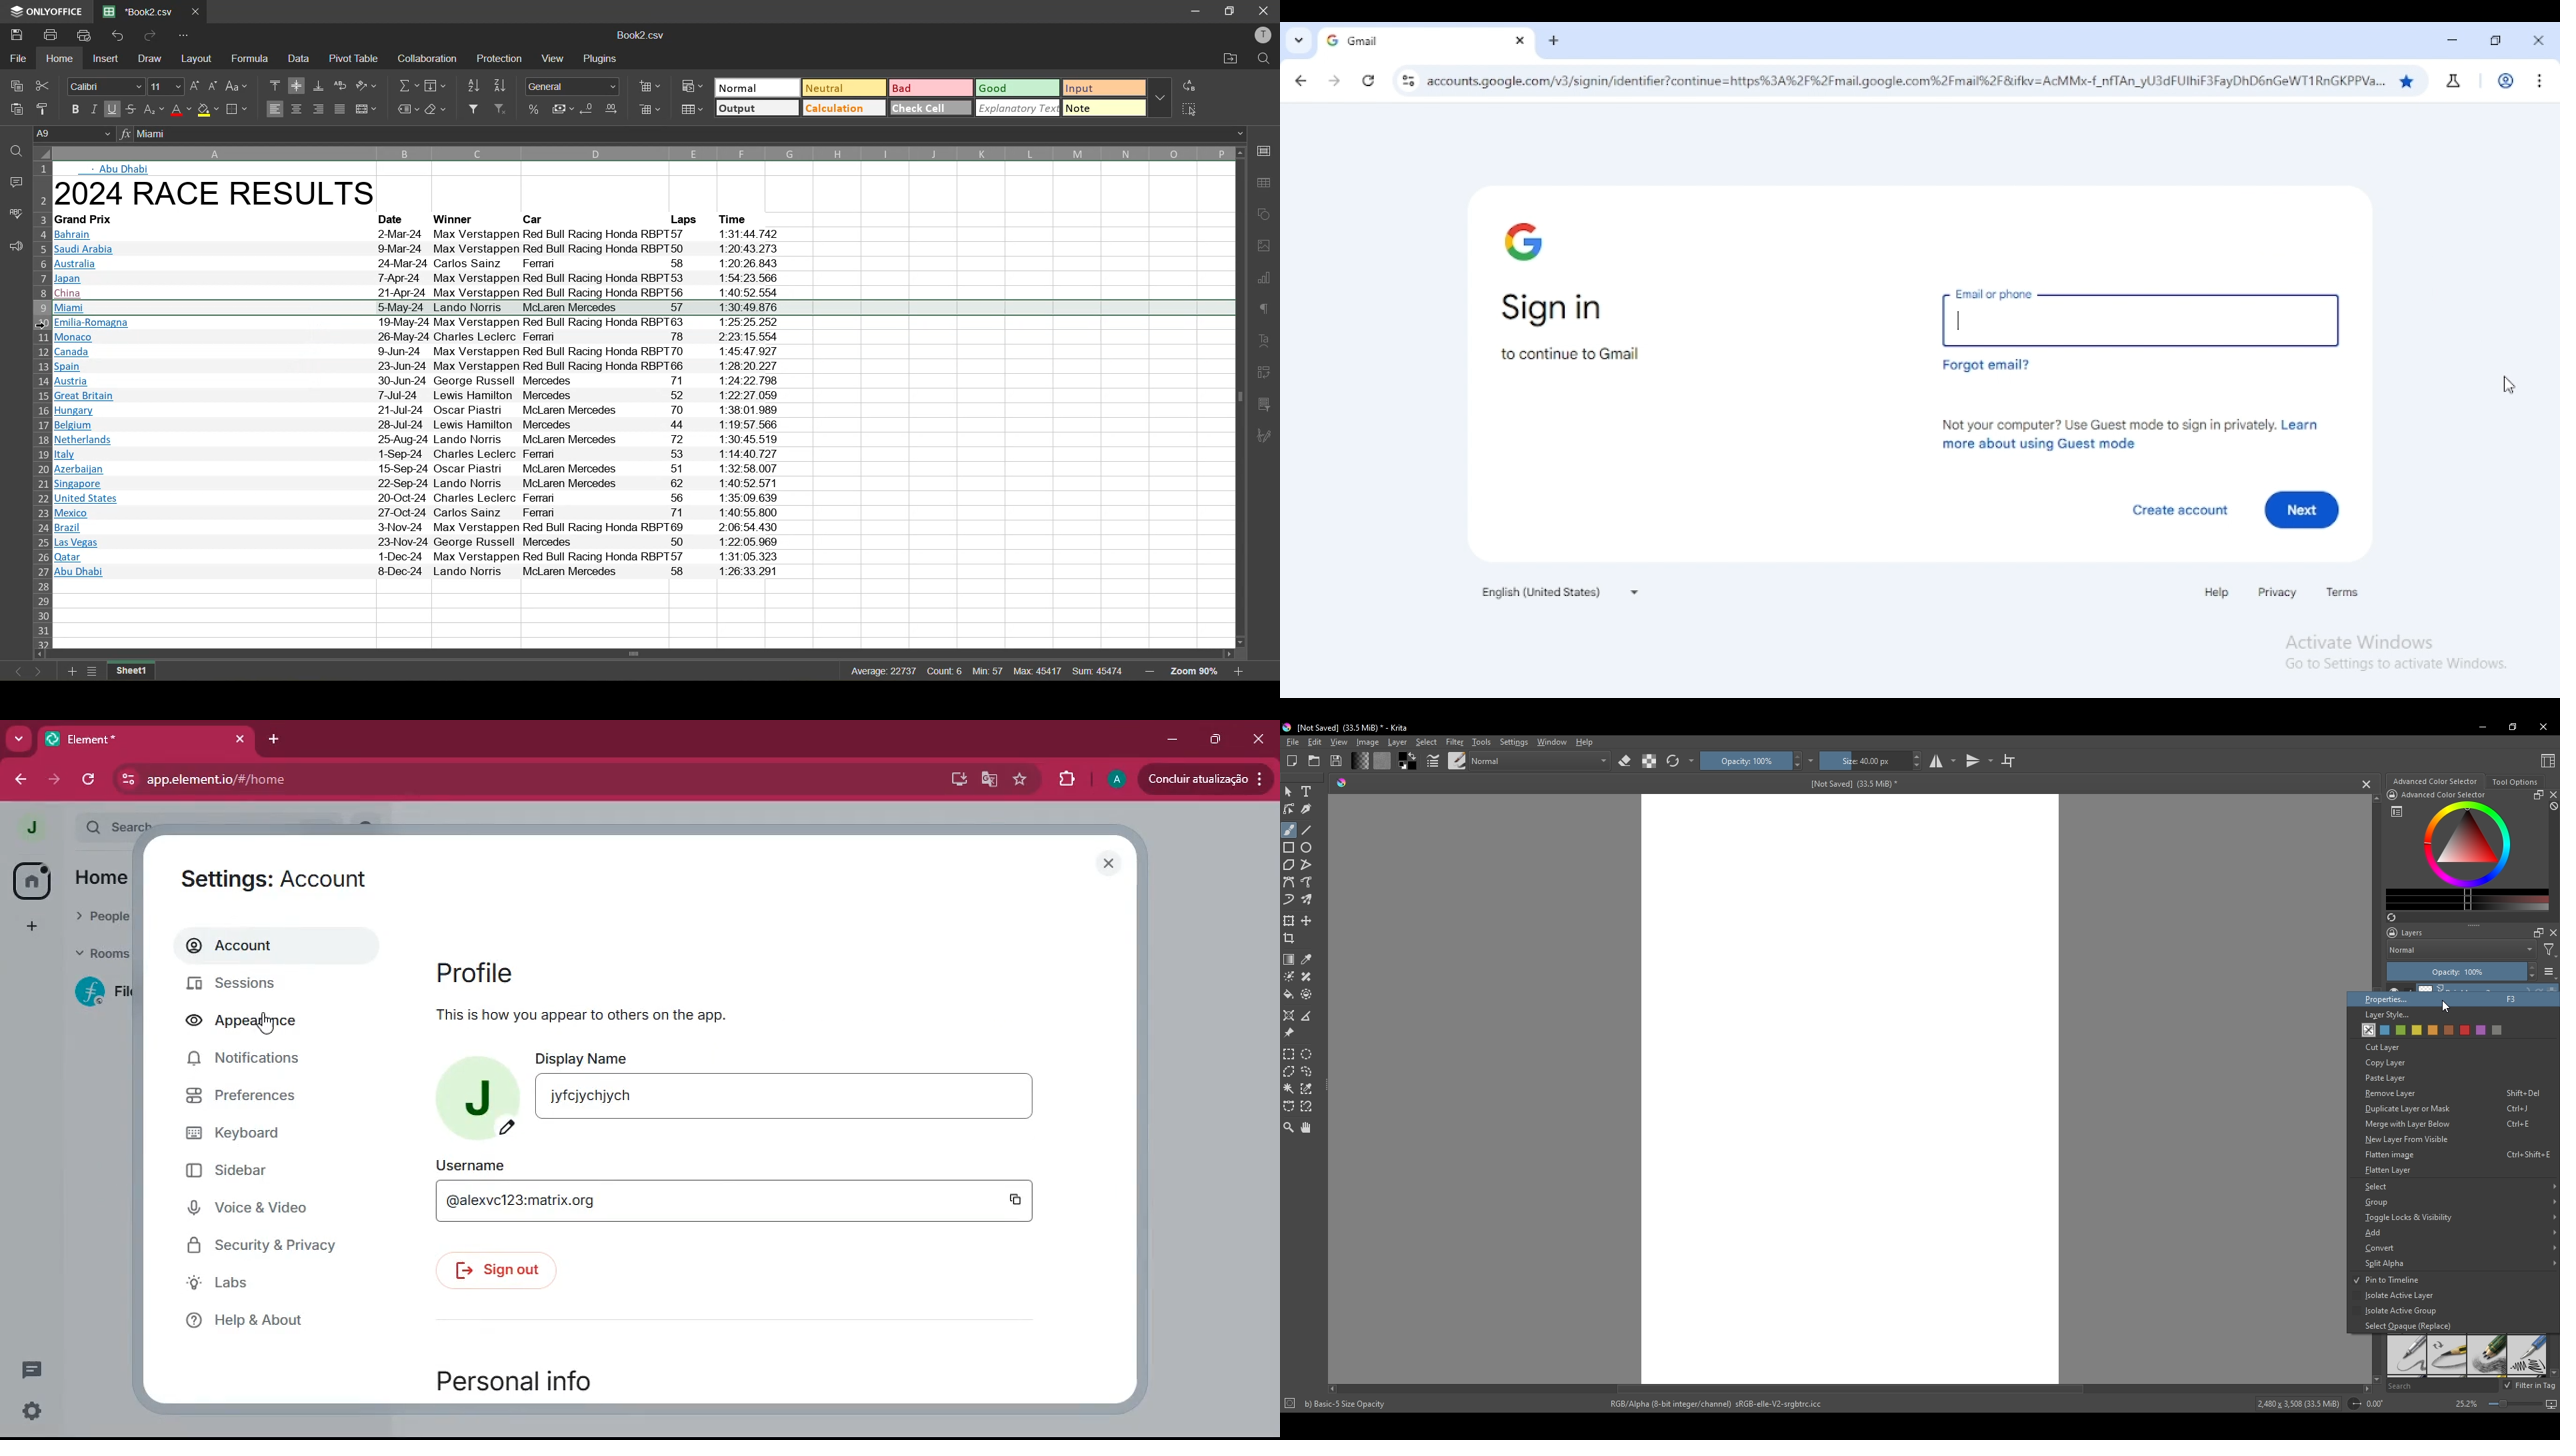 The image size is (2576, 1456). Describe the element at coordinates (2374, 1377) in the screenshot. I see `scroll down` at that location.